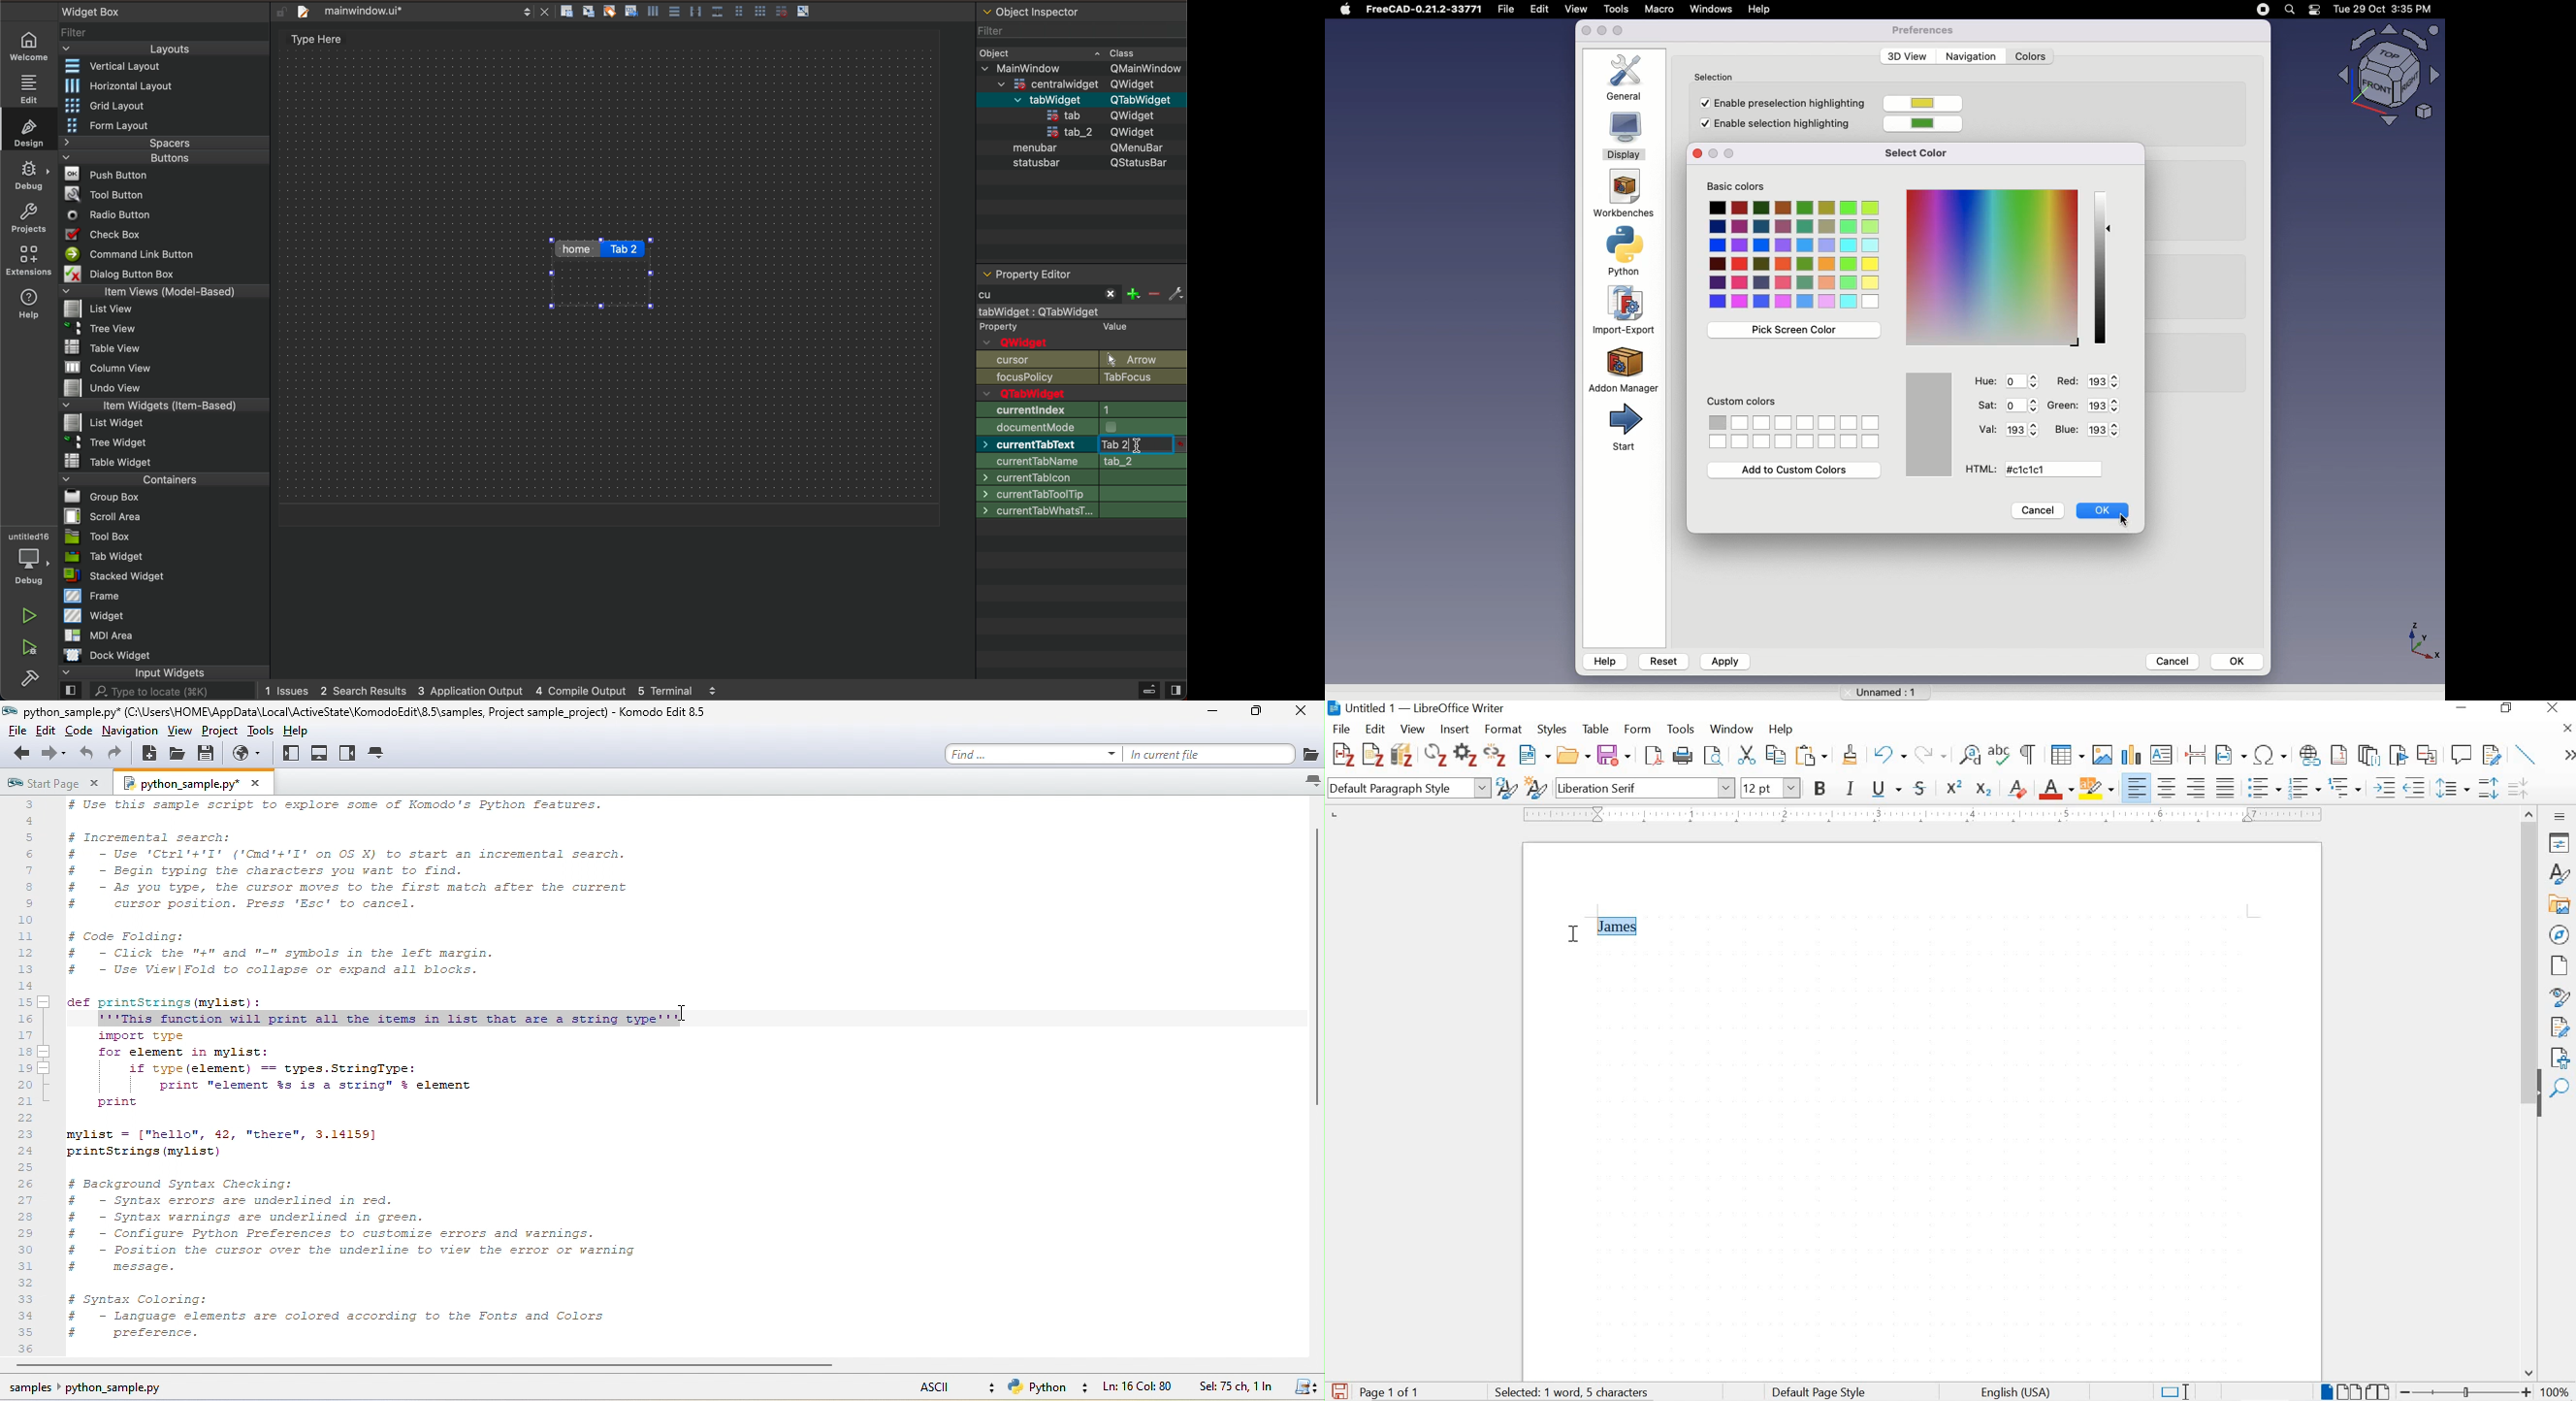 Image resolution: width=2576 pixels, height=1428 pixels. Describe the element at coordinates (1621, 30) in the screenshot. I see `maximise` at that location.